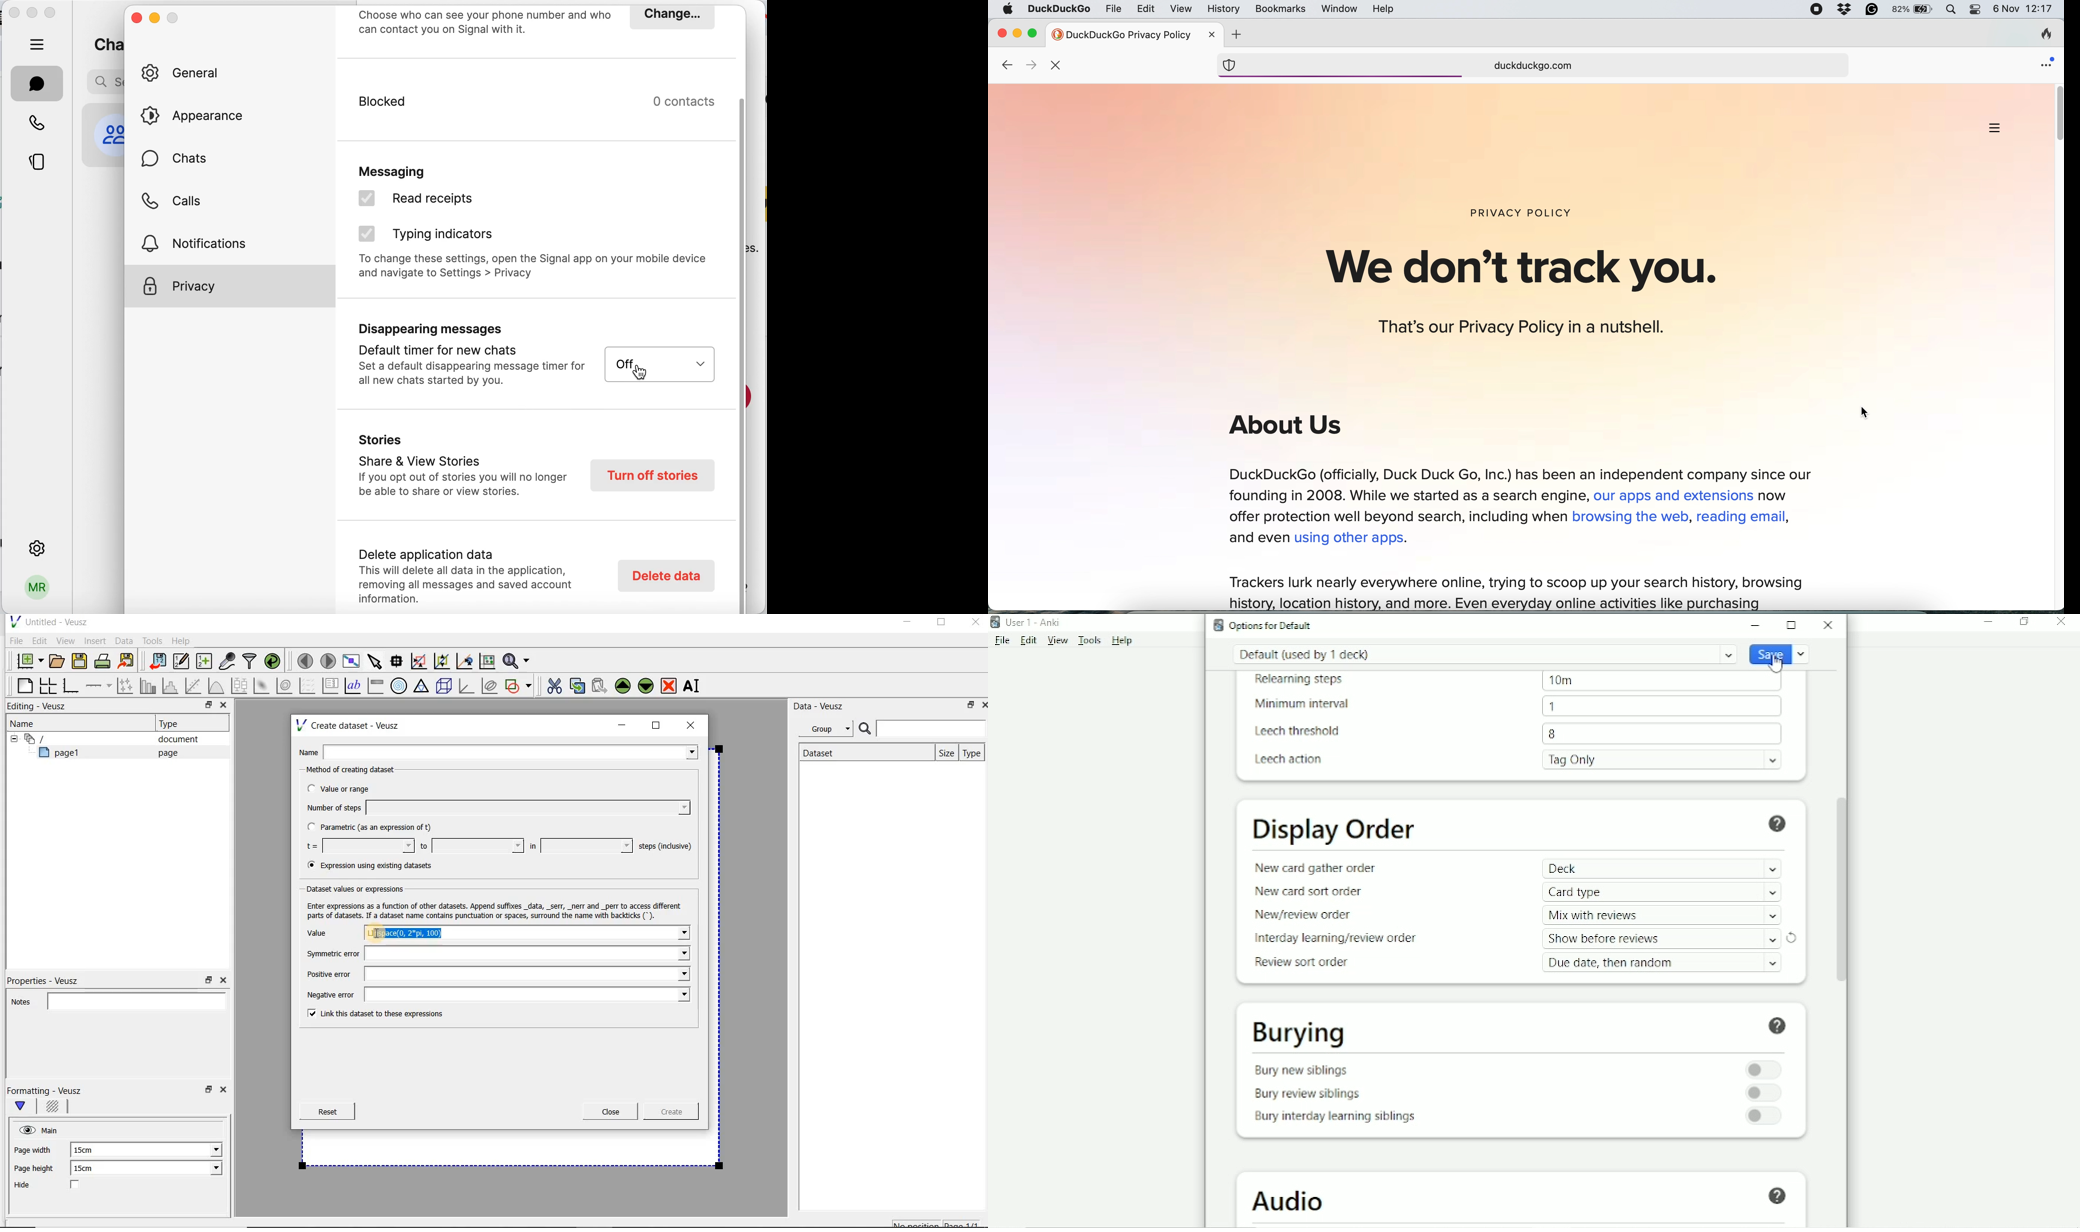 This screenshot has height=1232, width=2100. What do you see at coordinates (1675, 496) in the screenshot?
I see `our apps and extensions` at bounding box center [1675, 496].